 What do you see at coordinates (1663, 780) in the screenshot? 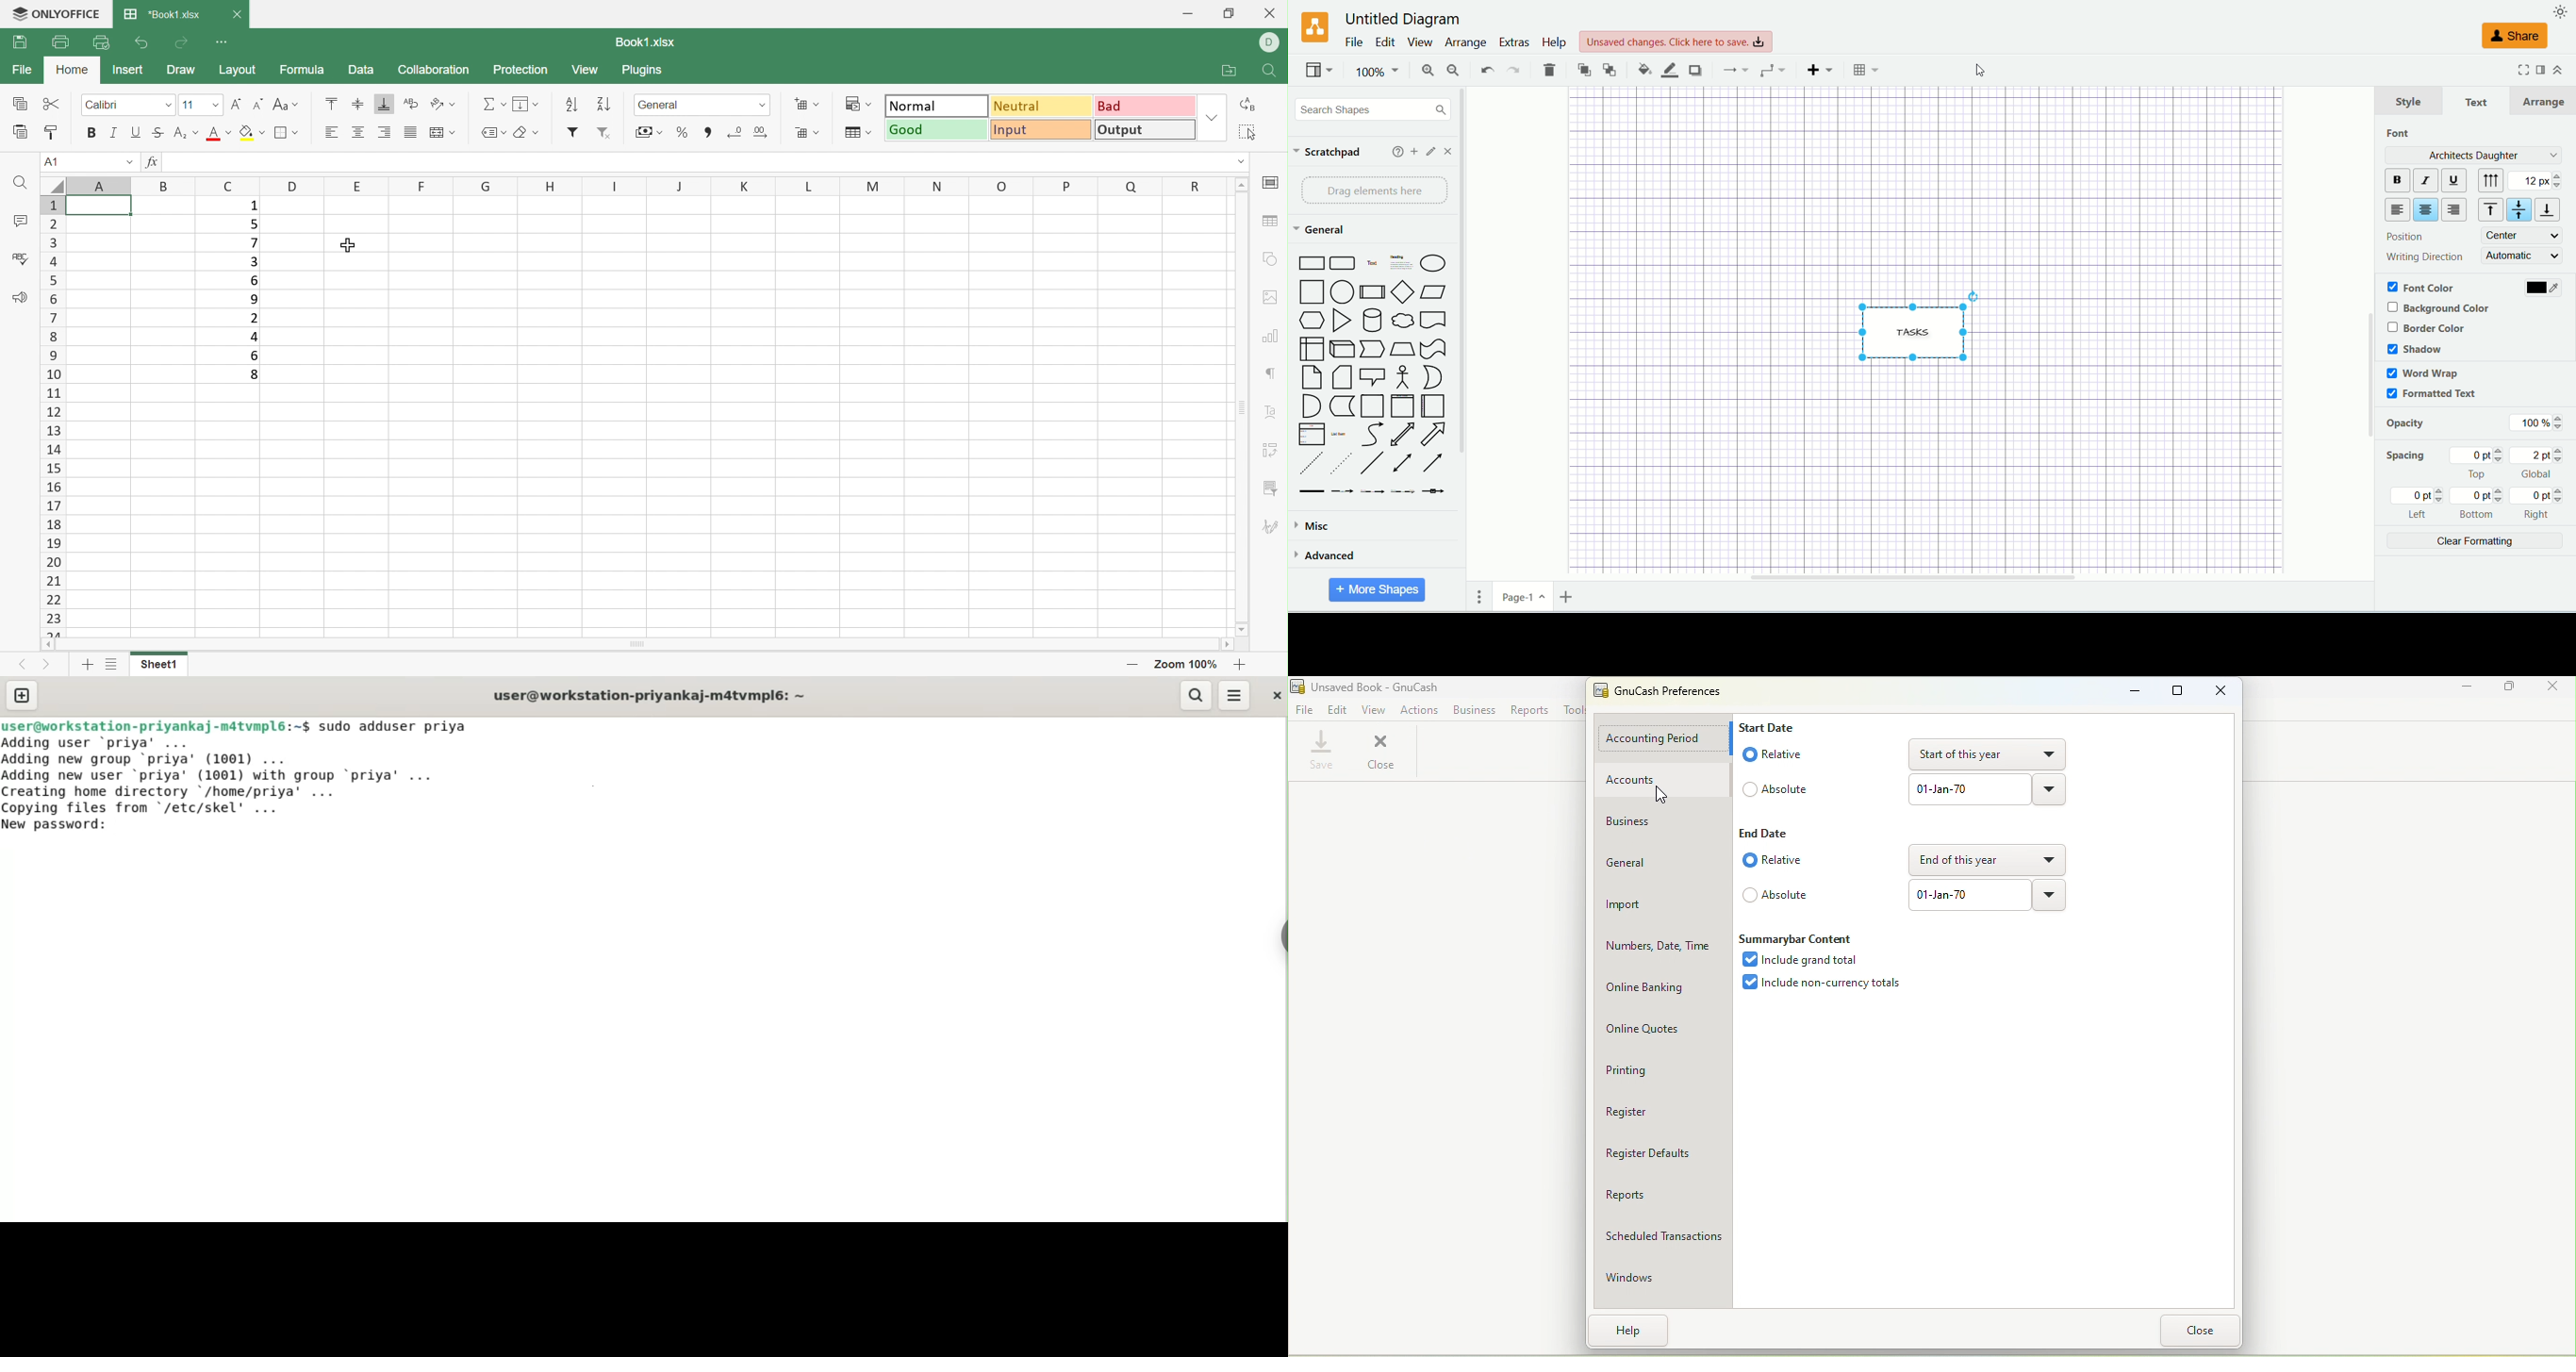
I see `Account` at bounding box center [1663, 780].